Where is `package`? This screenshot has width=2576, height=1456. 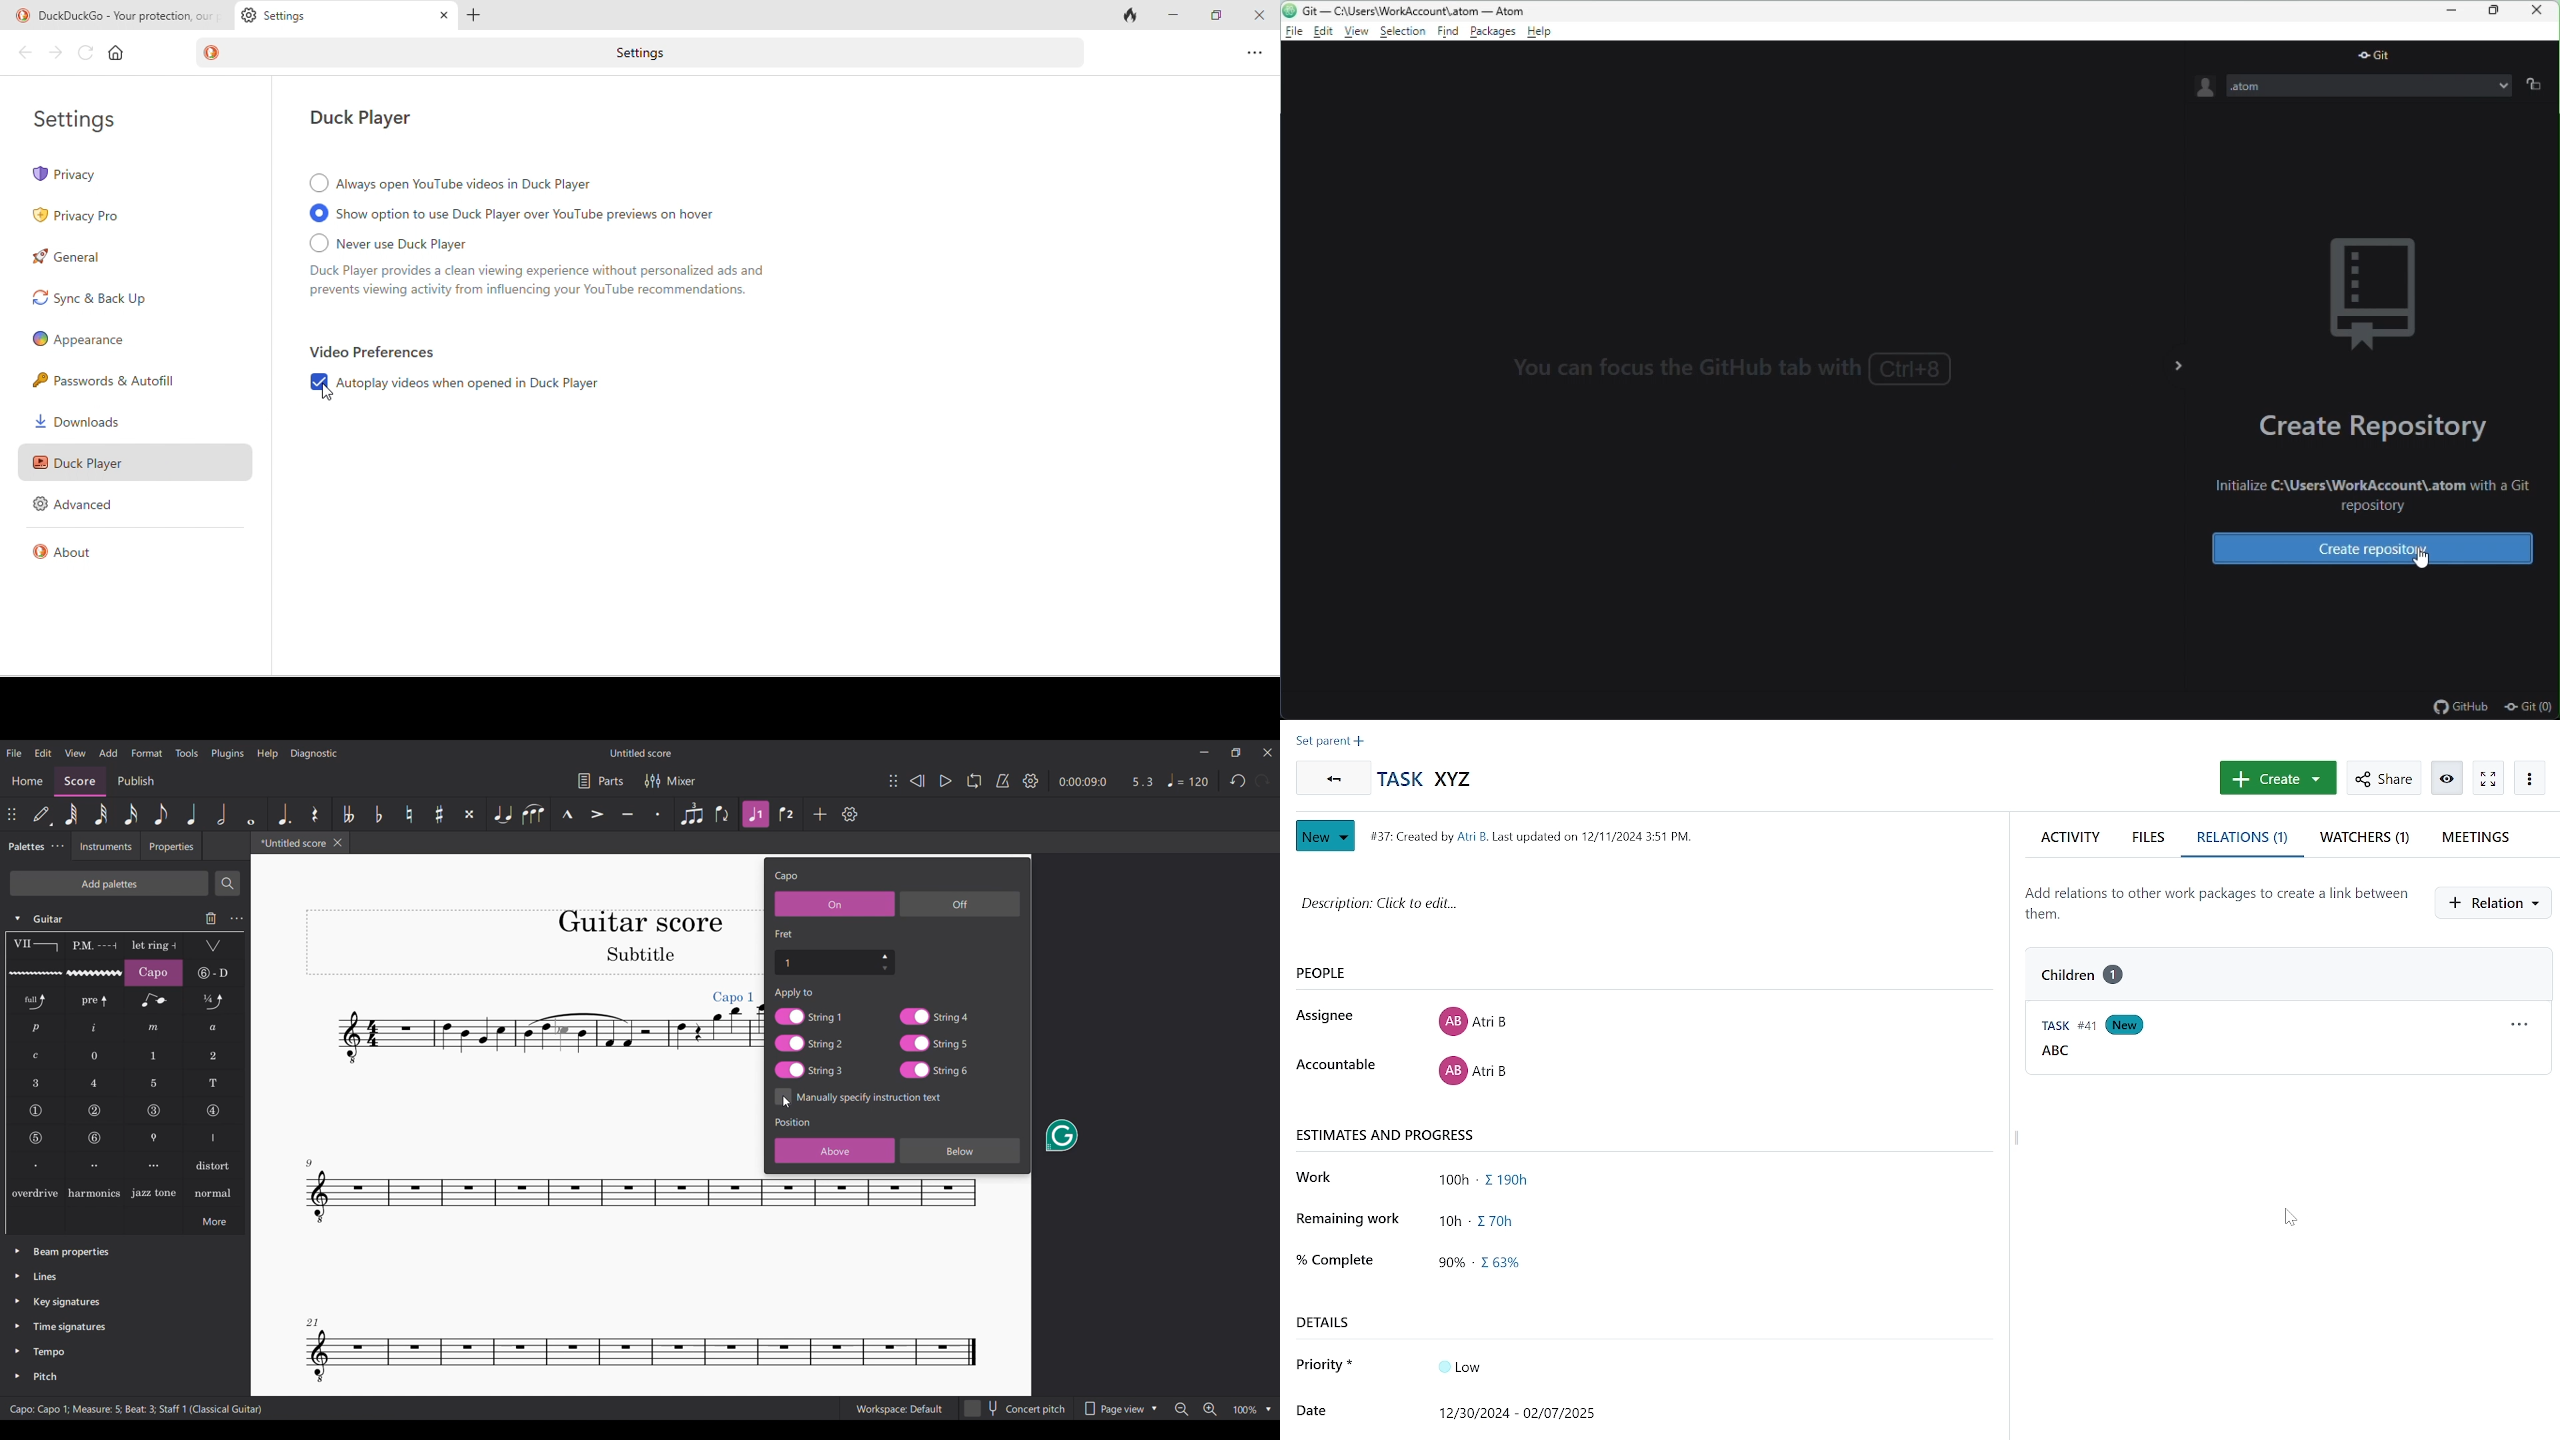
package is located at coordinates (1493, 32).